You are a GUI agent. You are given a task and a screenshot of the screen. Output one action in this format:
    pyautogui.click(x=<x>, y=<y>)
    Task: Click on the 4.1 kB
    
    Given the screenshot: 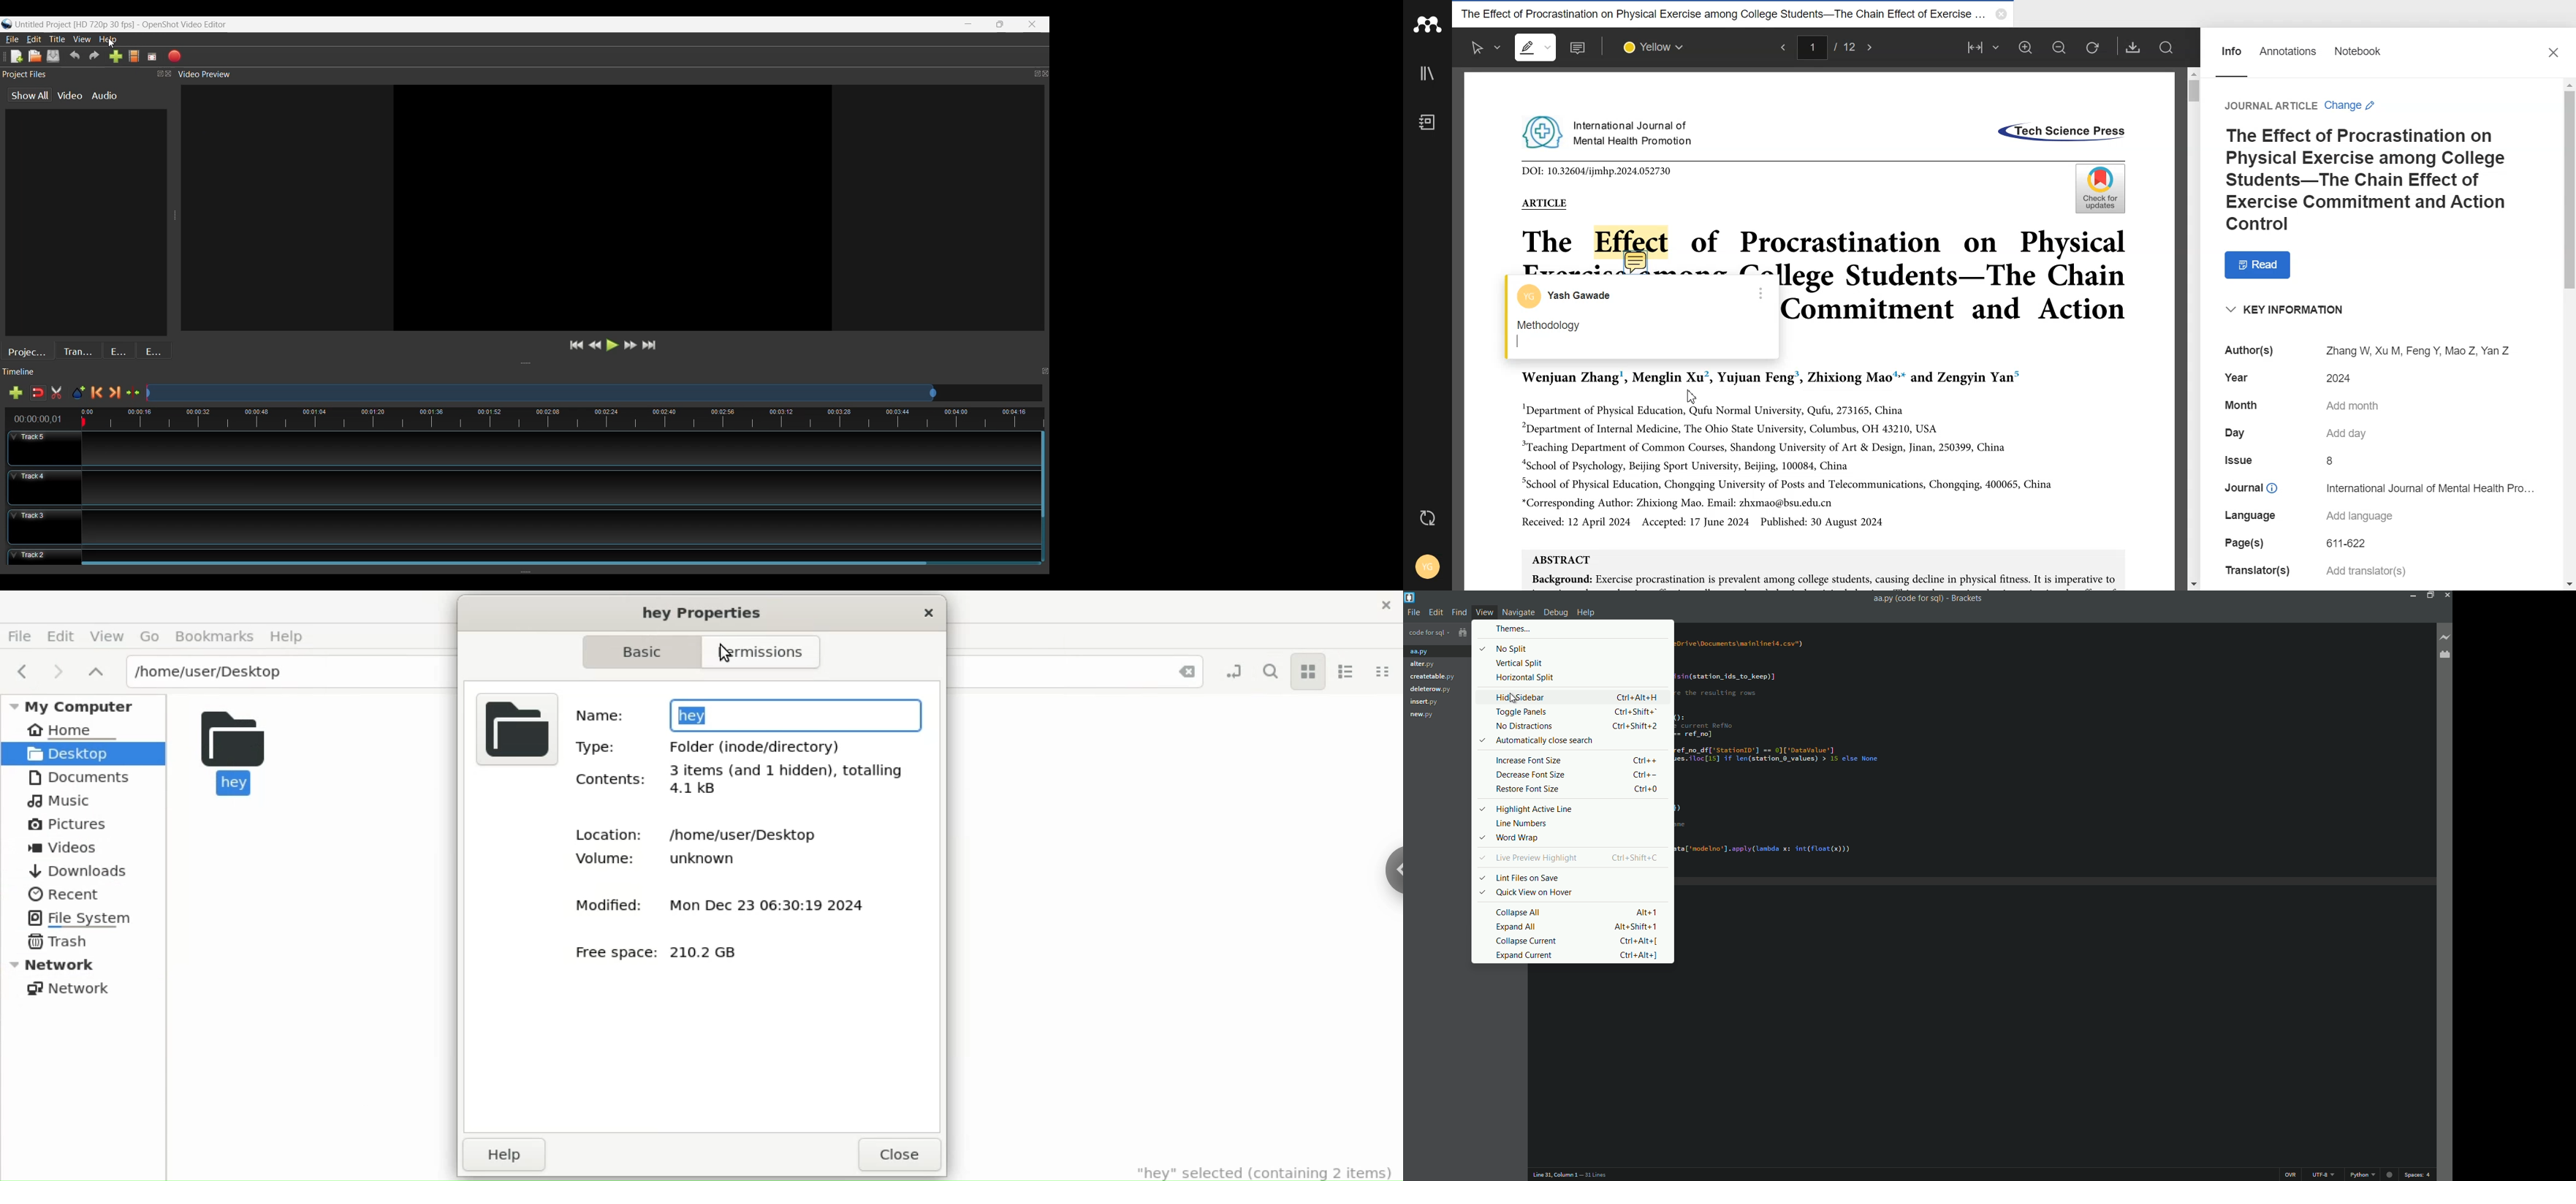 What is the action you would take?
    pyautogui.click(x=691, y=792)
    